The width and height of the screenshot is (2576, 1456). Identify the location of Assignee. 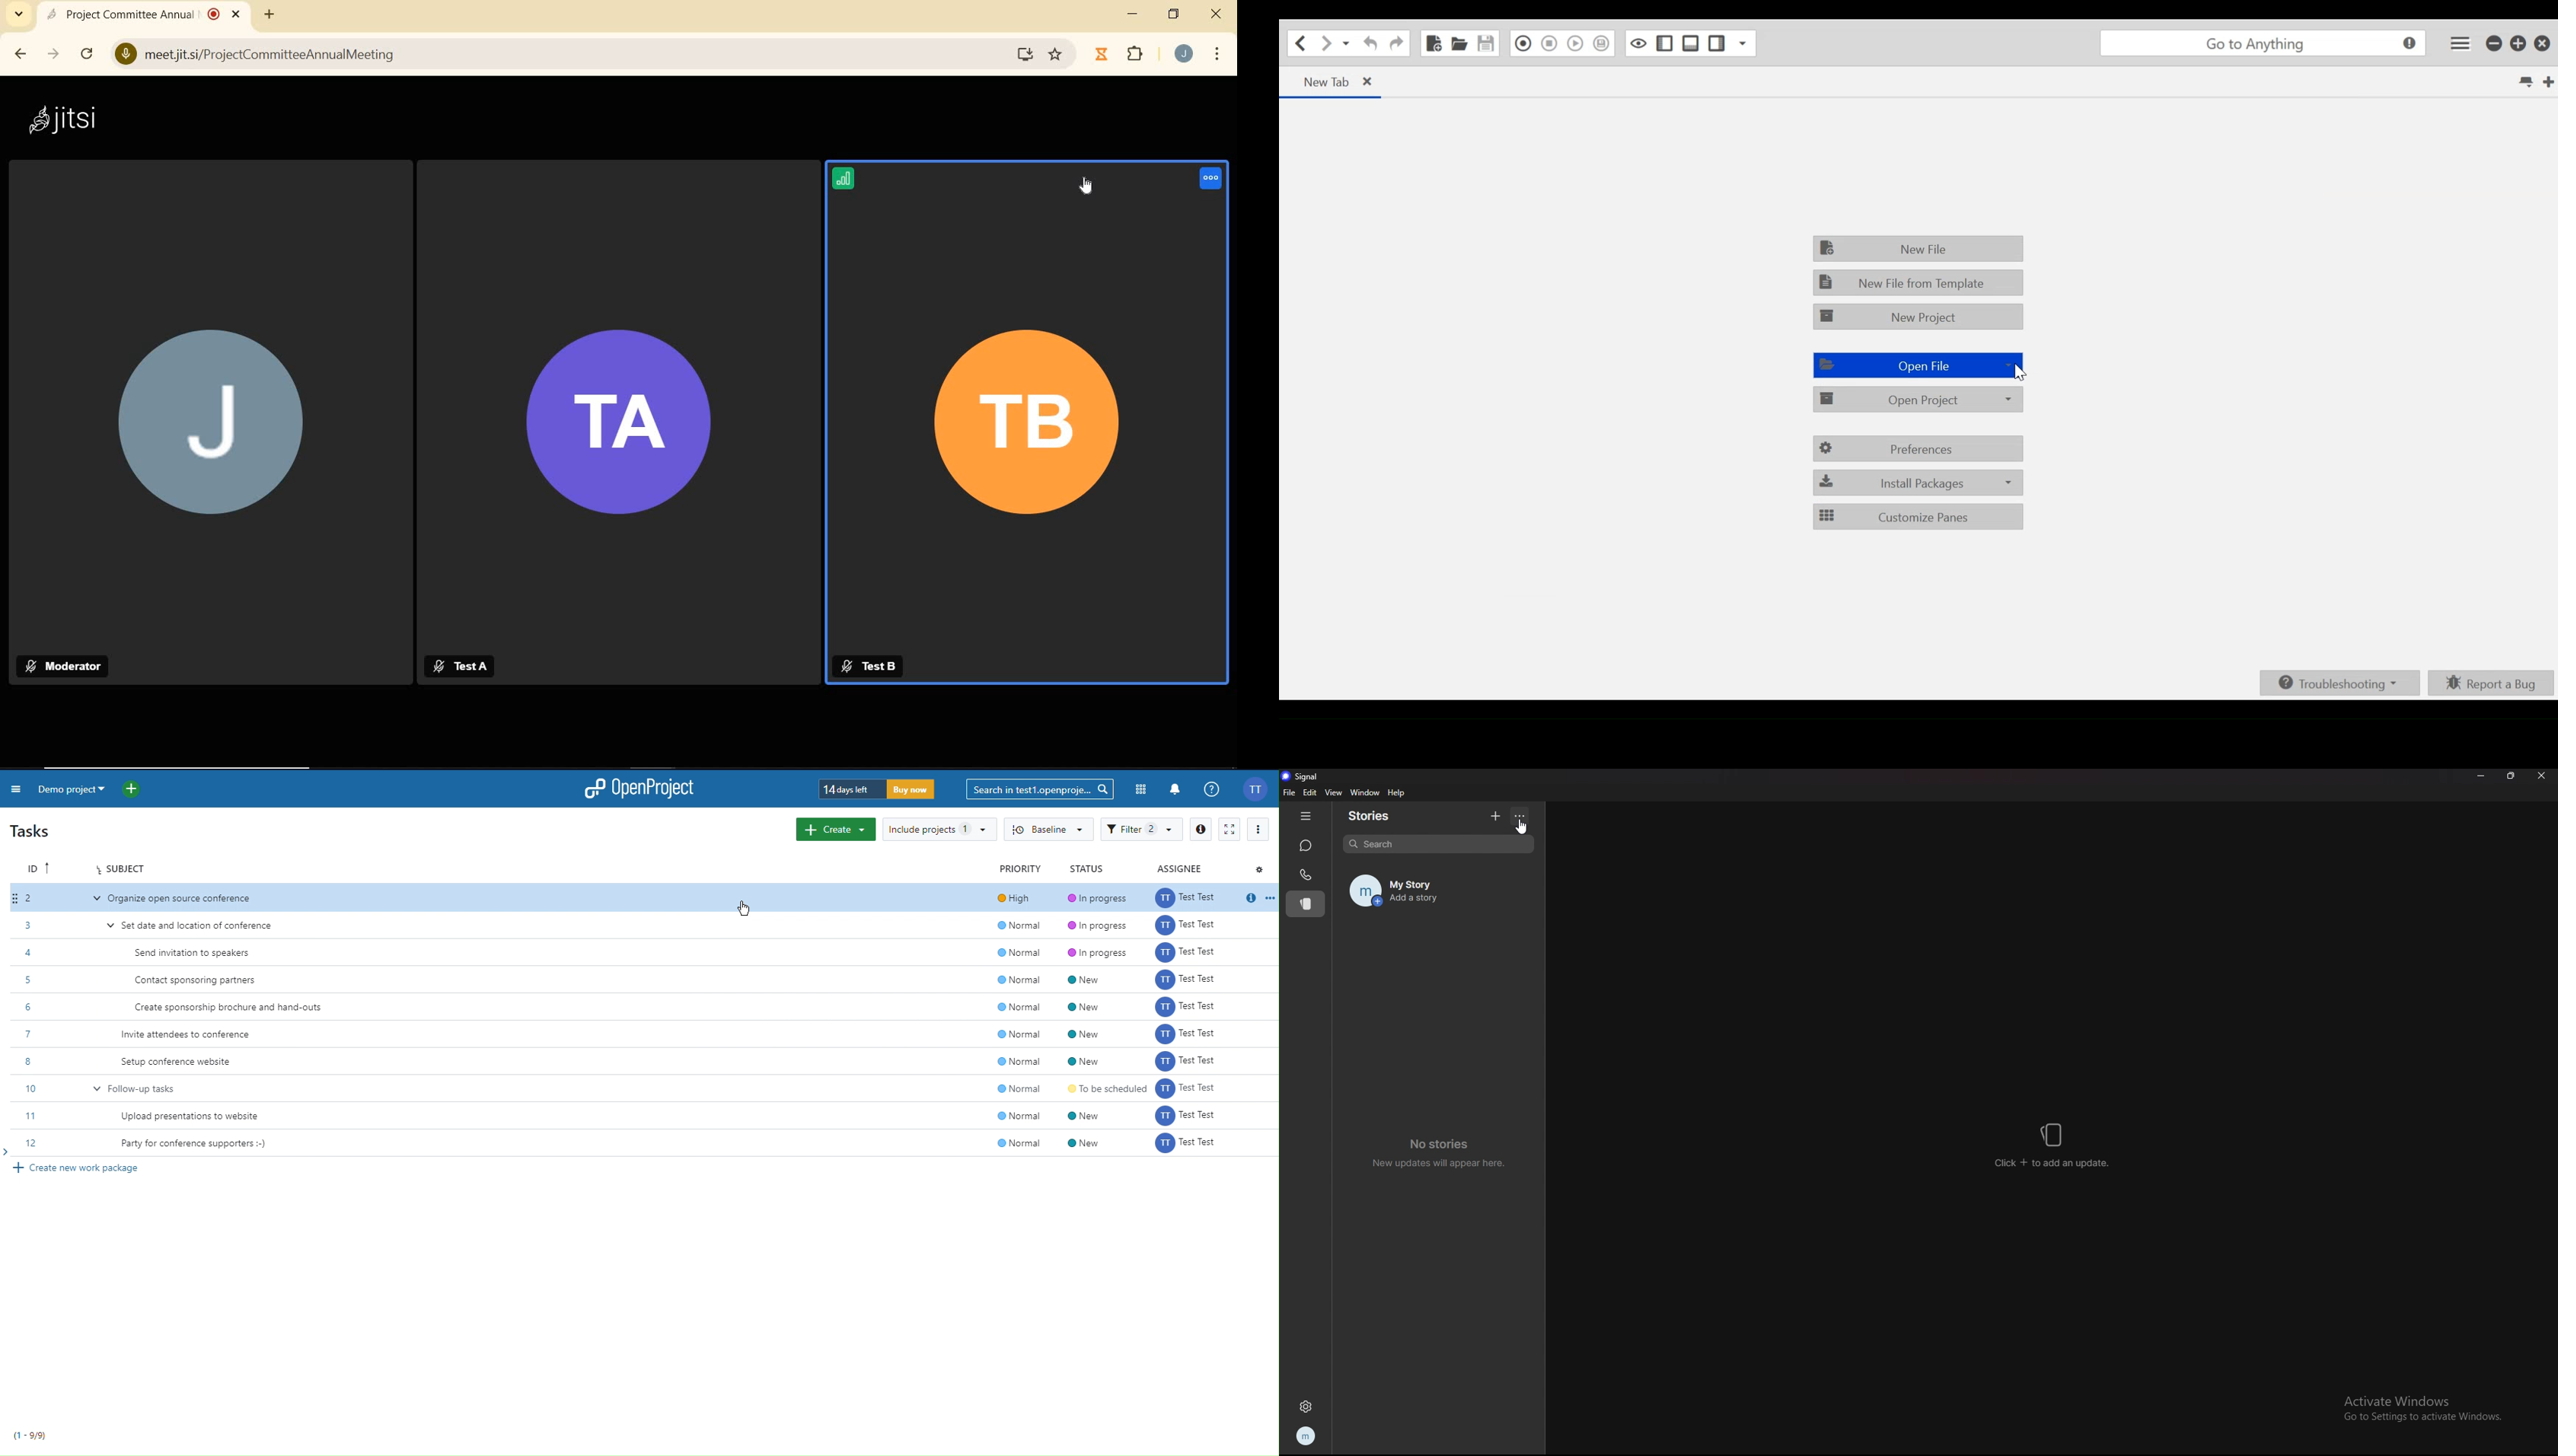
(1176, 868).